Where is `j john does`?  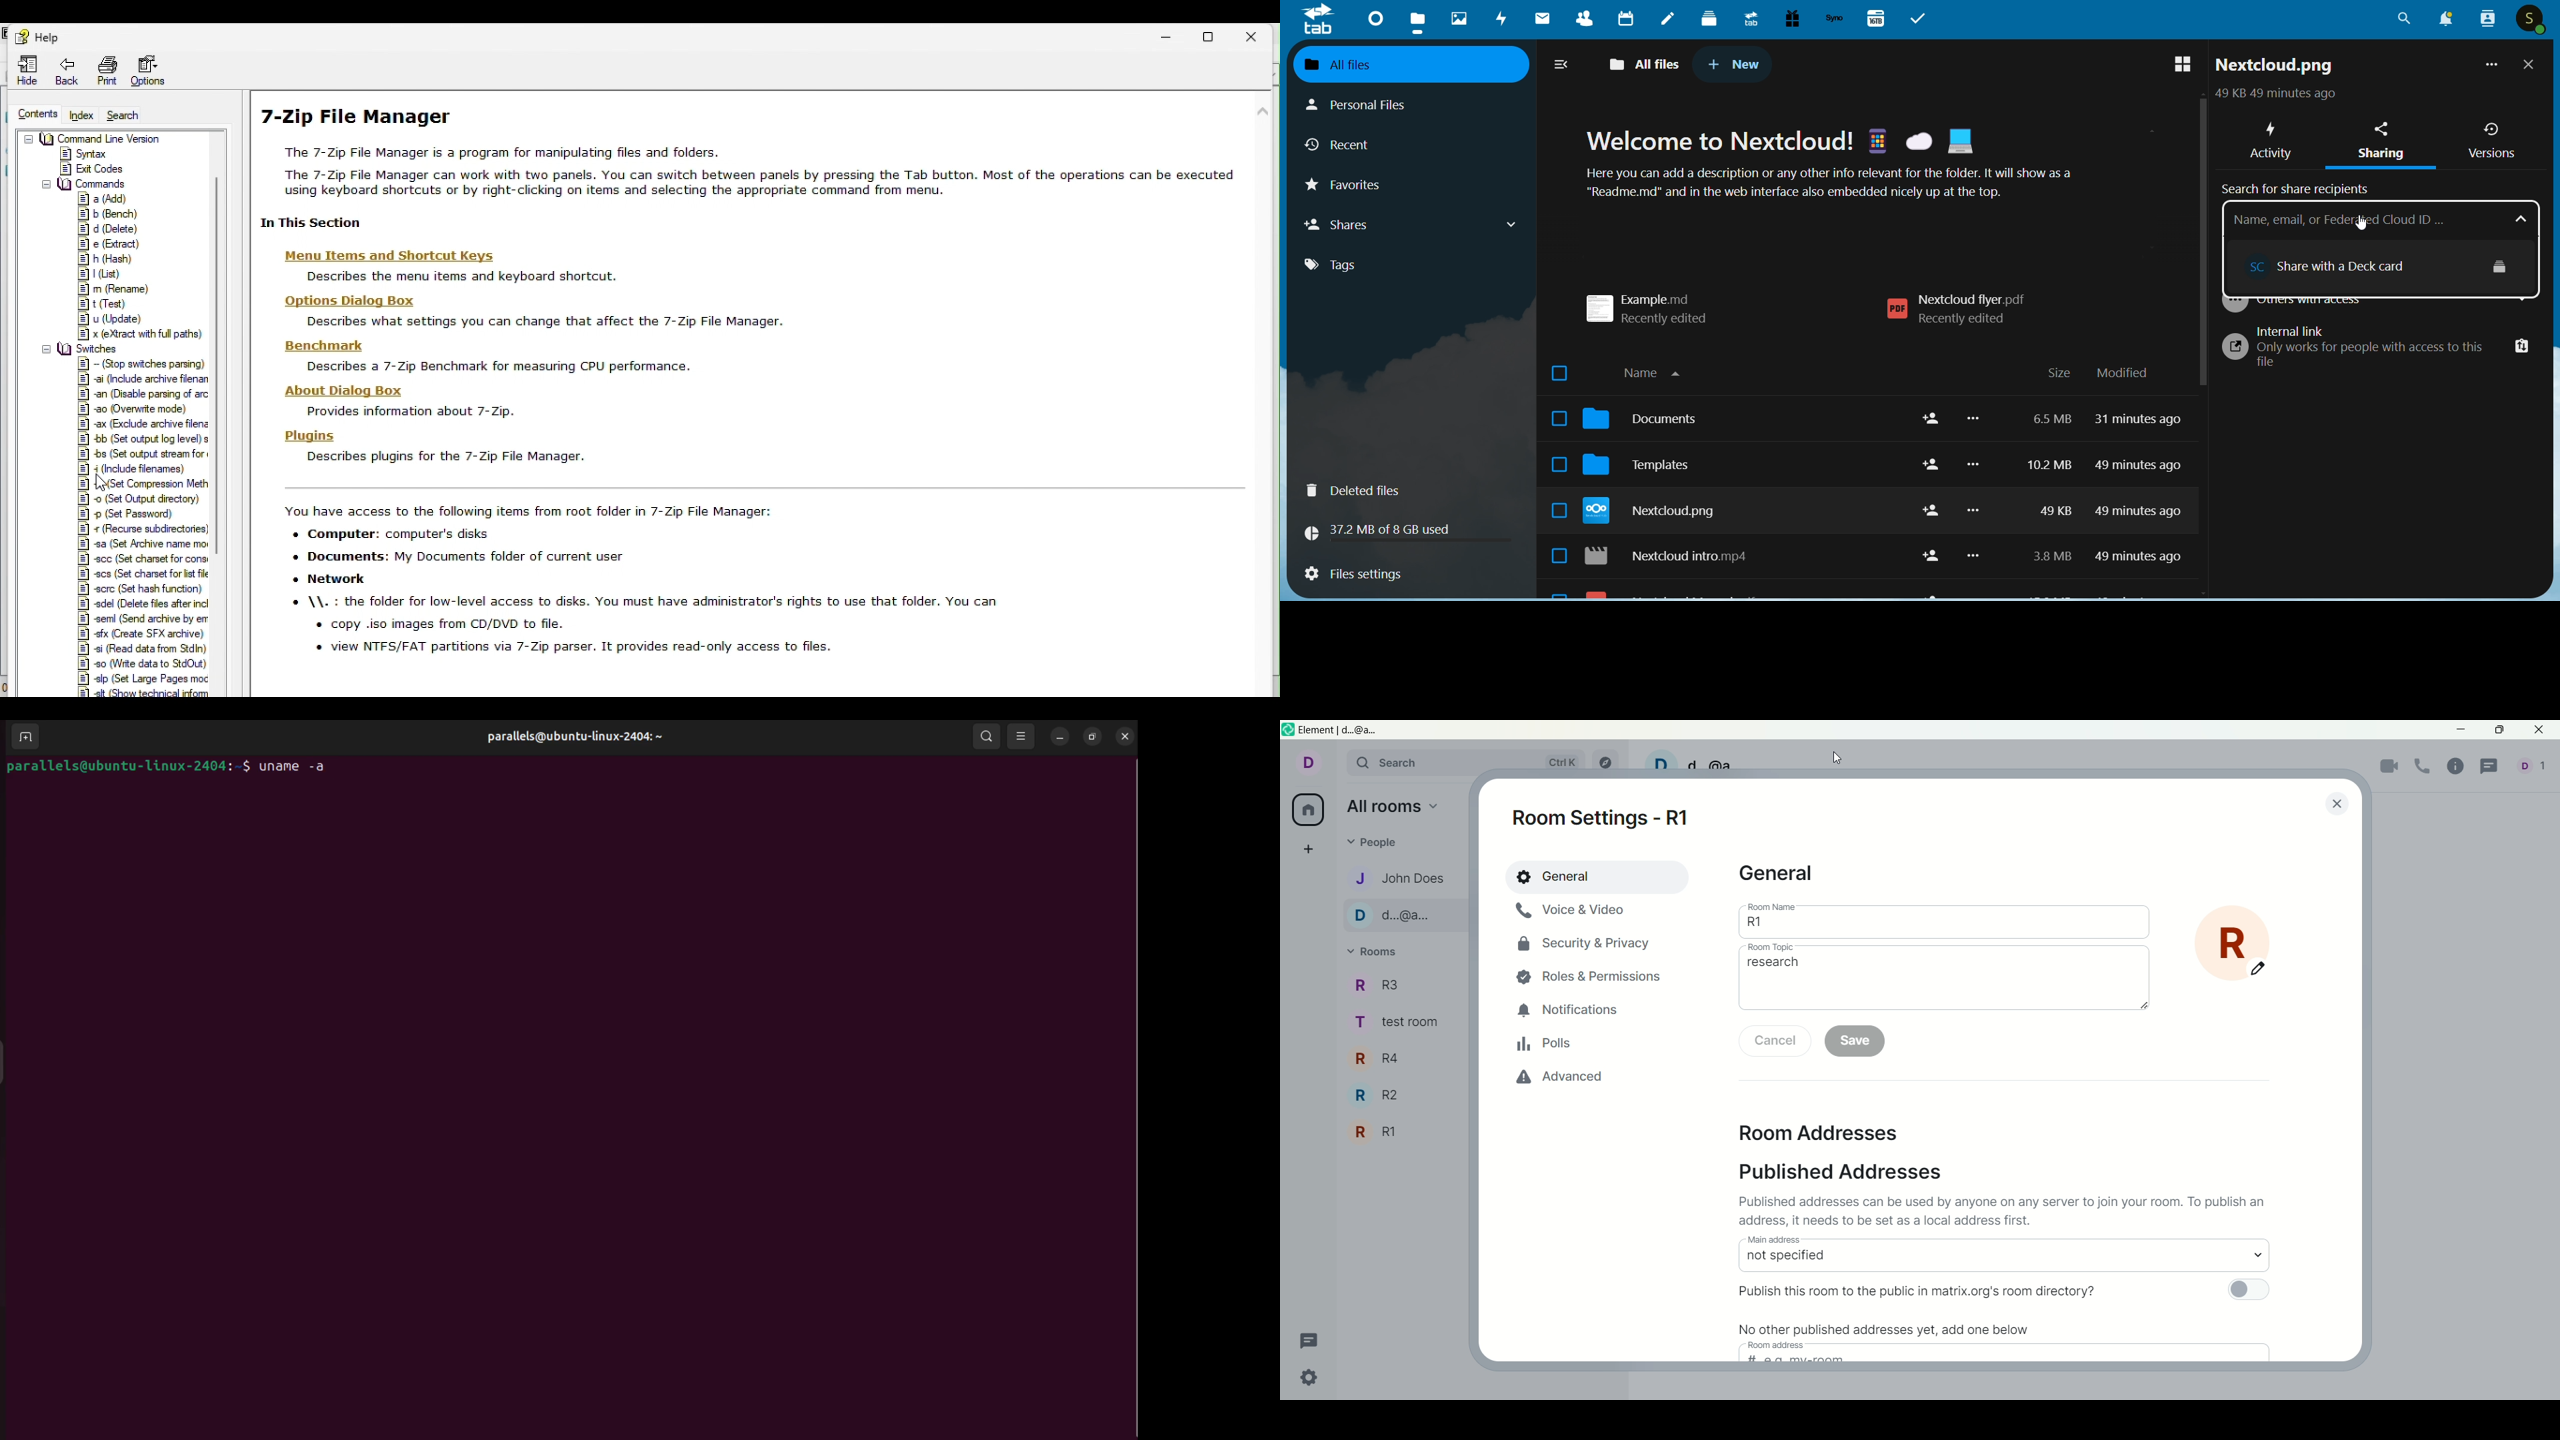 j john does is located at coordinates (1401, 879).